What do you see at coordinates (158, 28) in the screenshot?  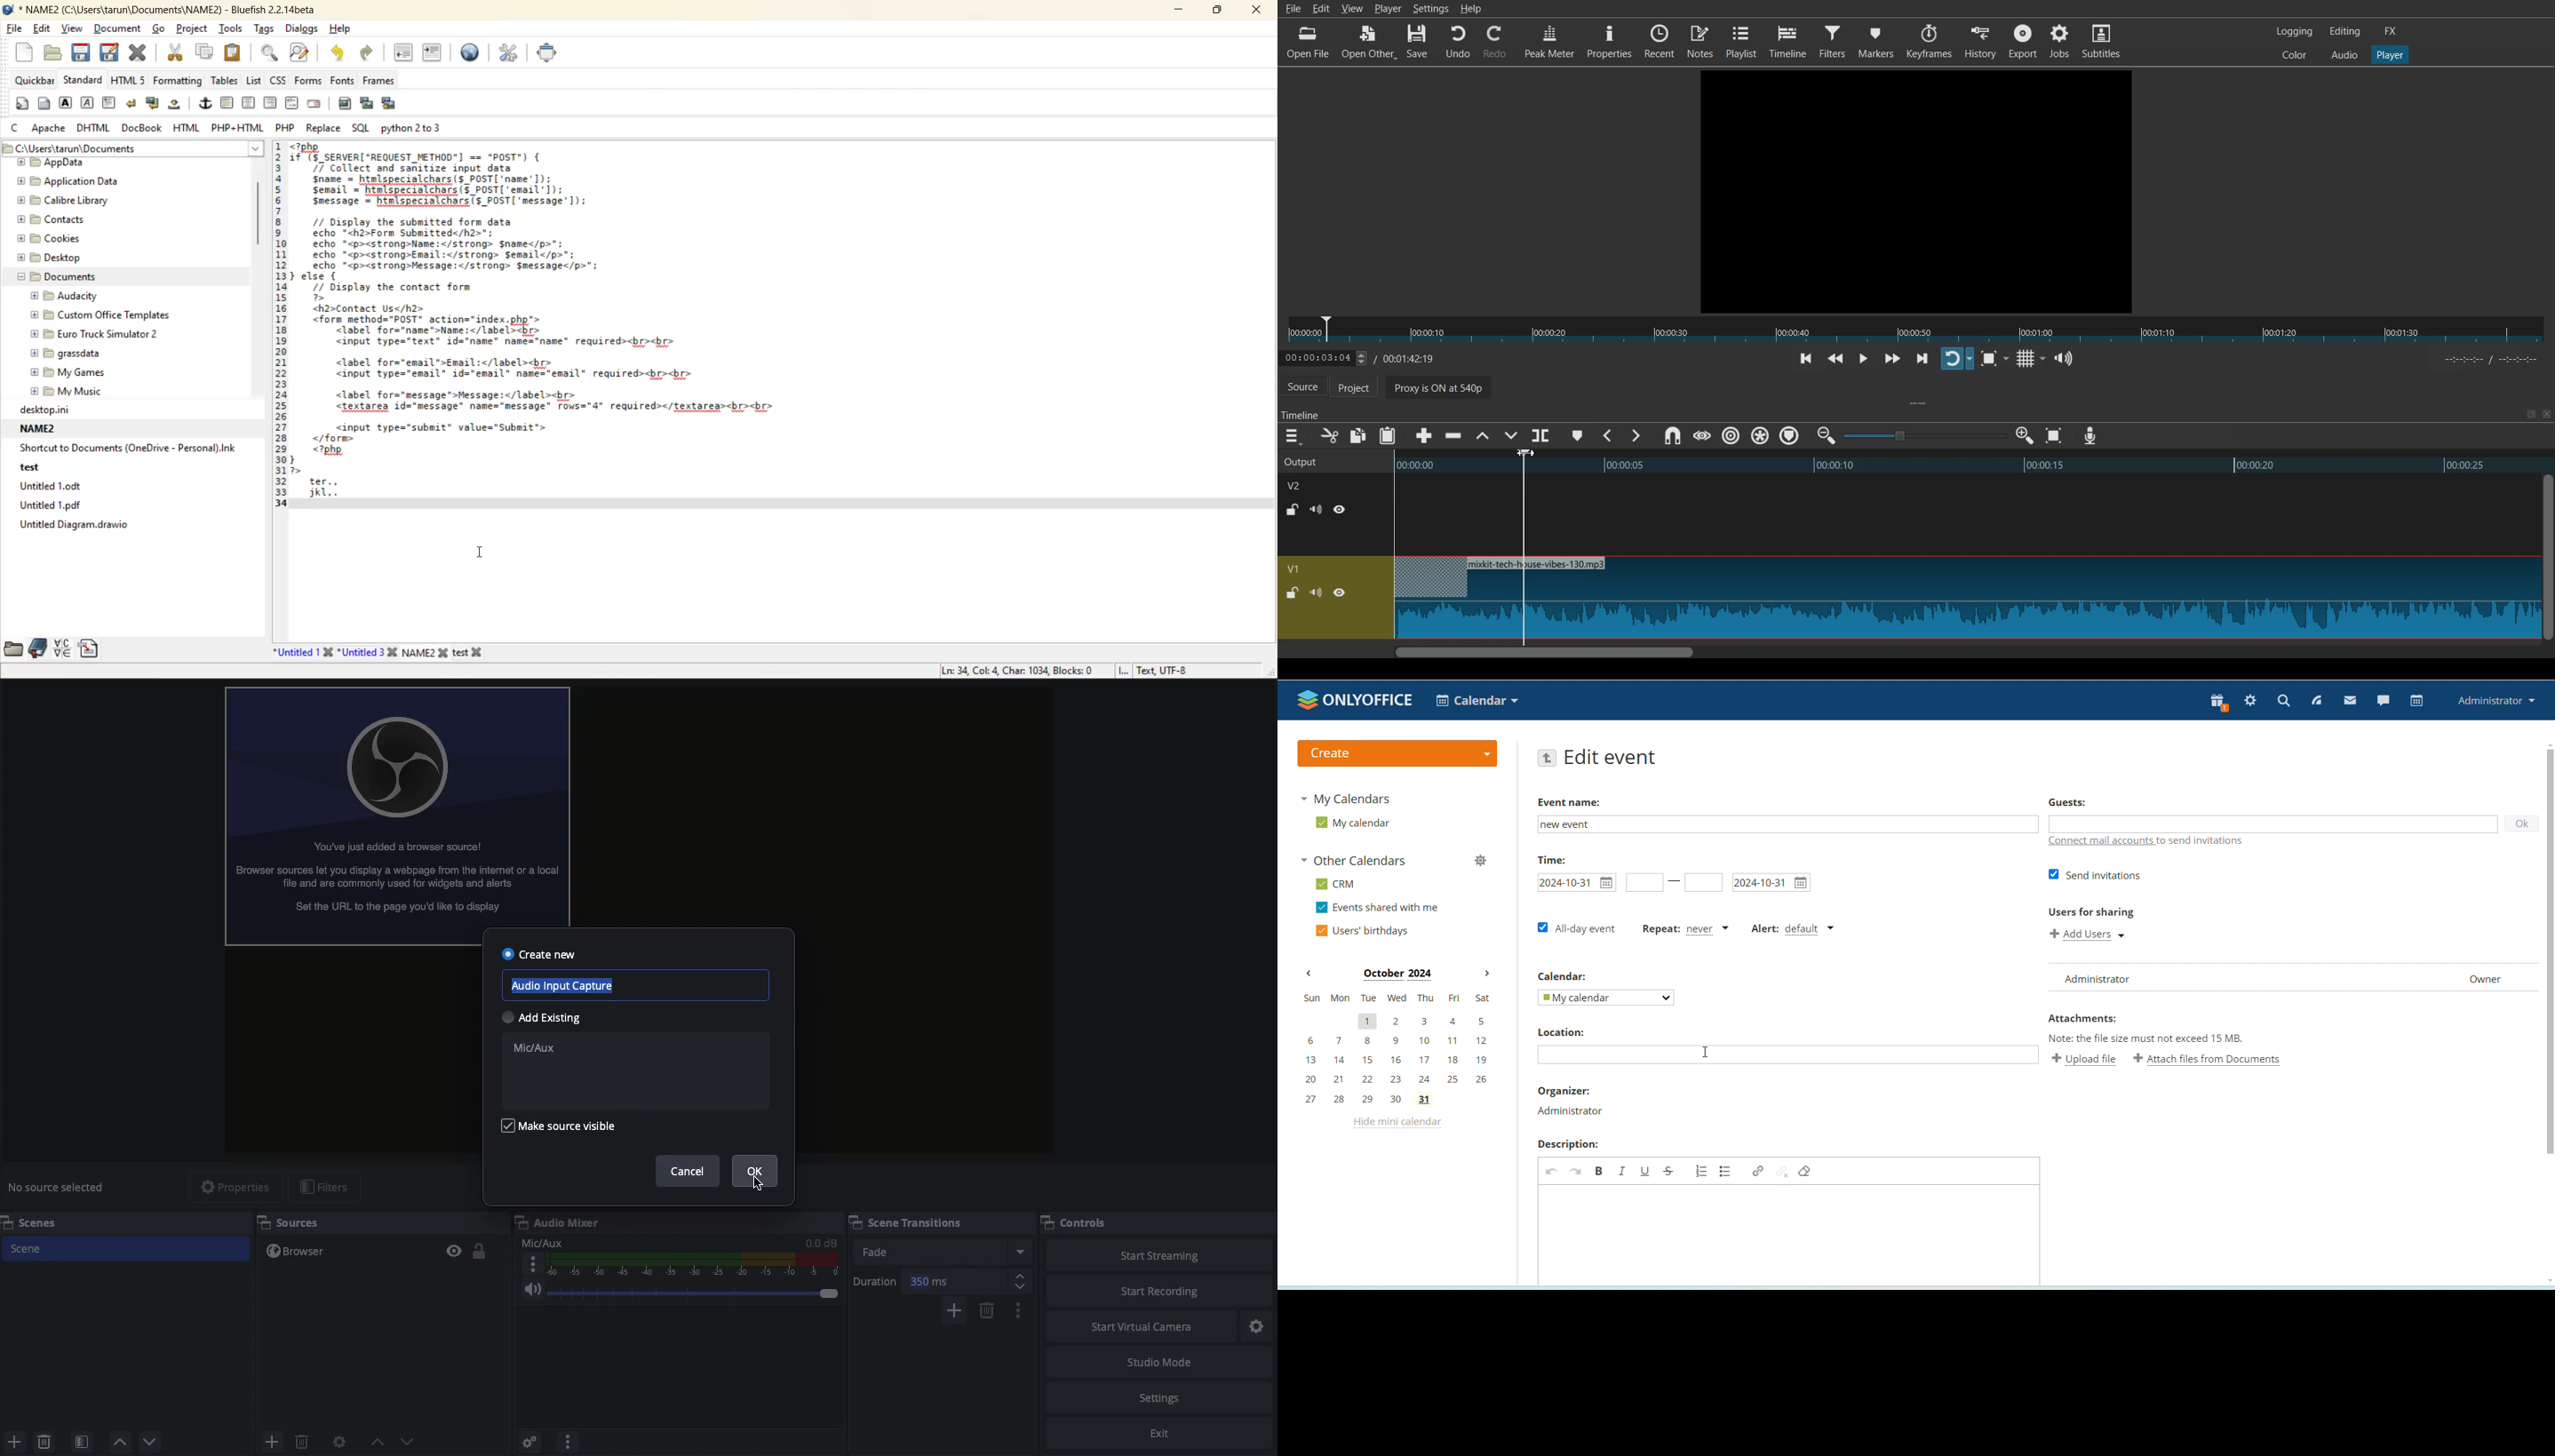 I see `go` at bounding box center [158, 28].